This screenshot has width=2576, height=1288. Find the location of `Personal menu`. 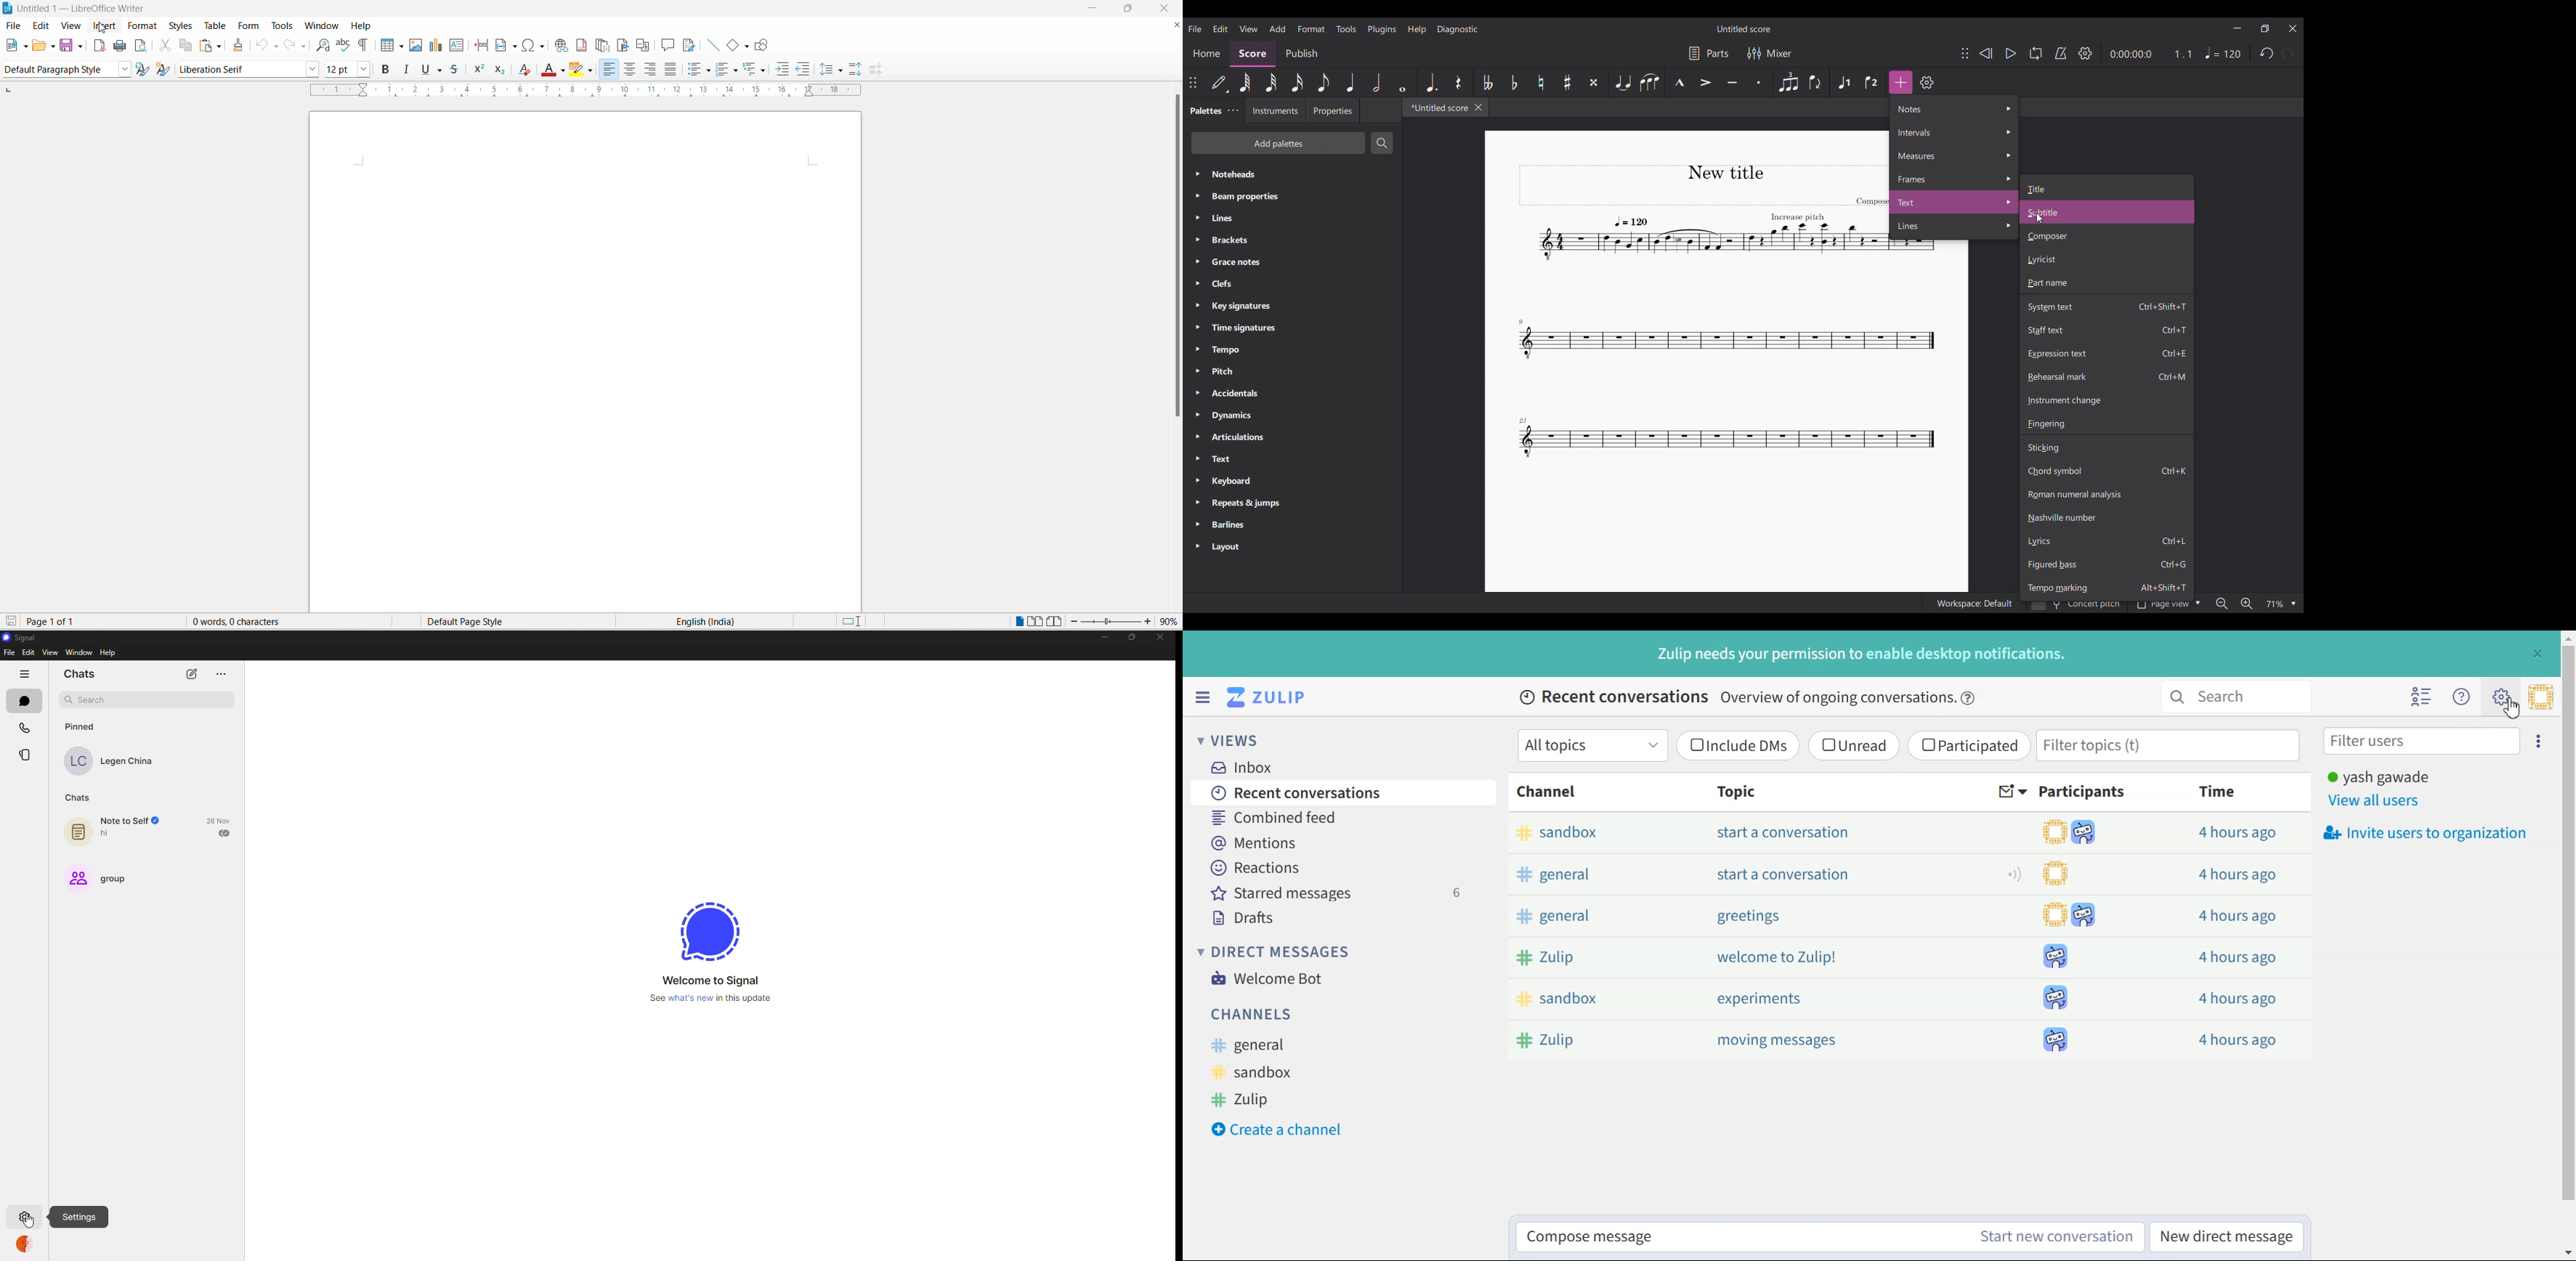

Personal menu is located at coordinates (2540, 697).